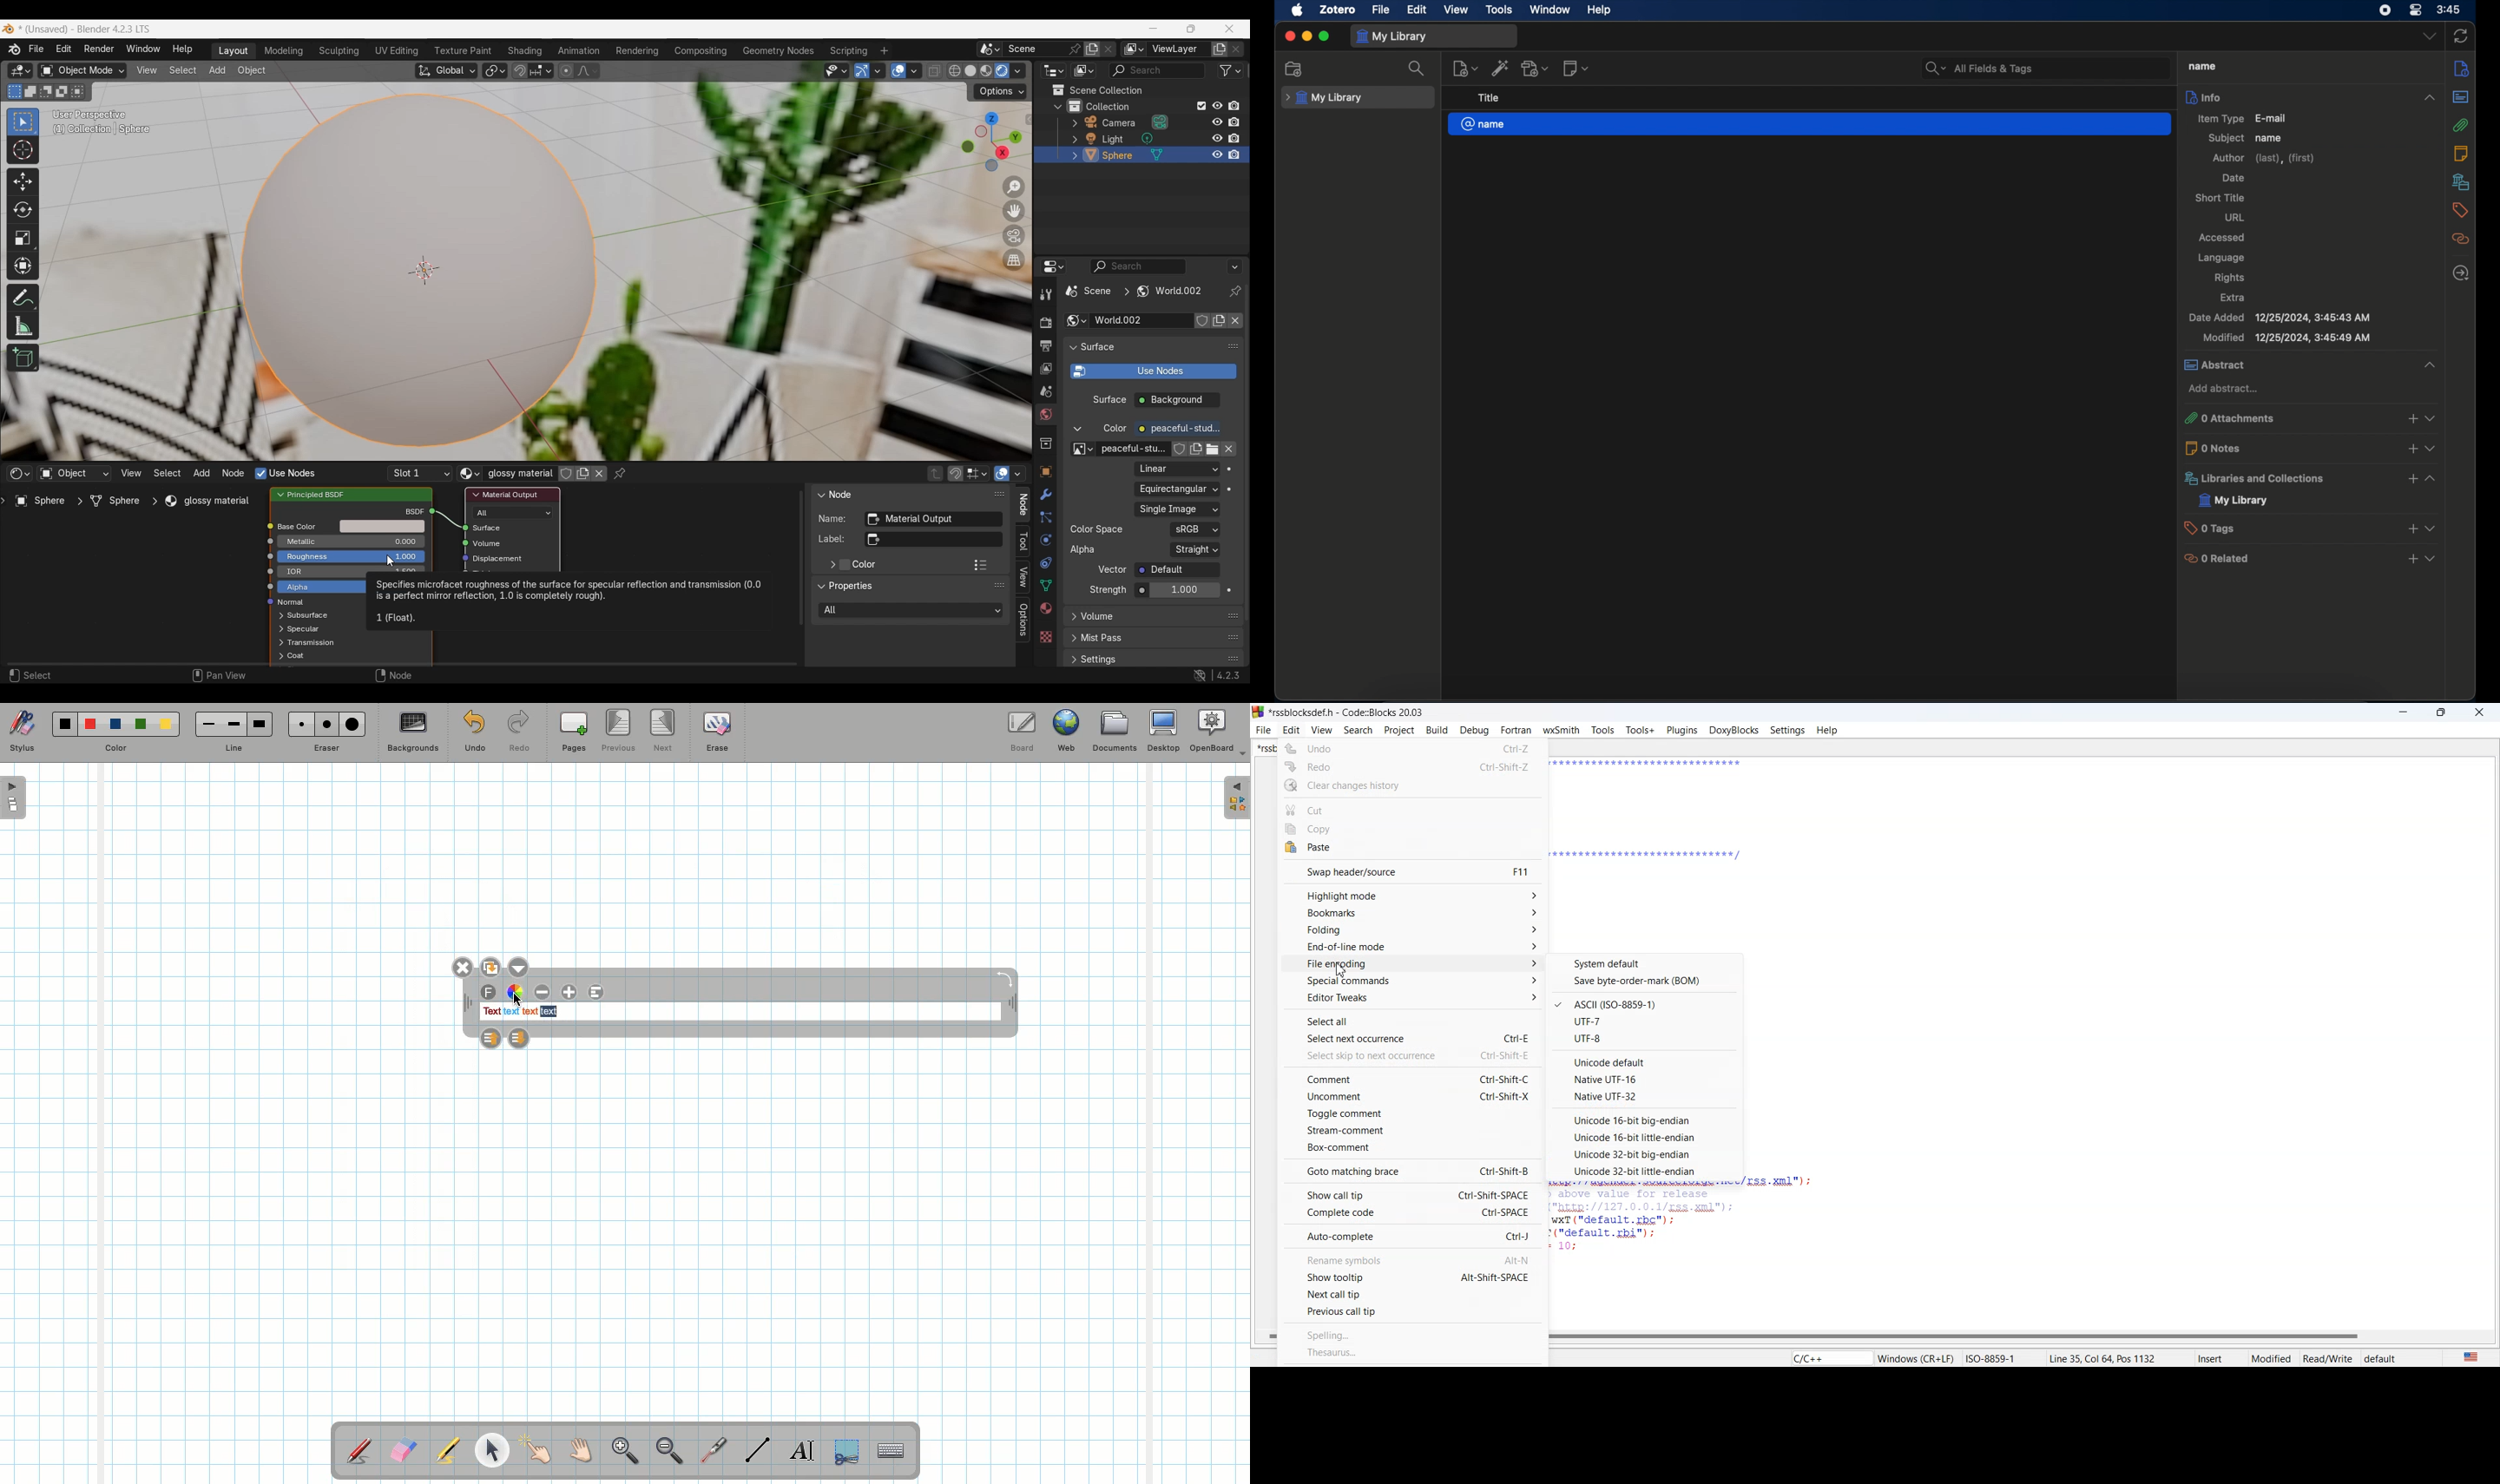  I want to click on date added, so click(2280, 318).